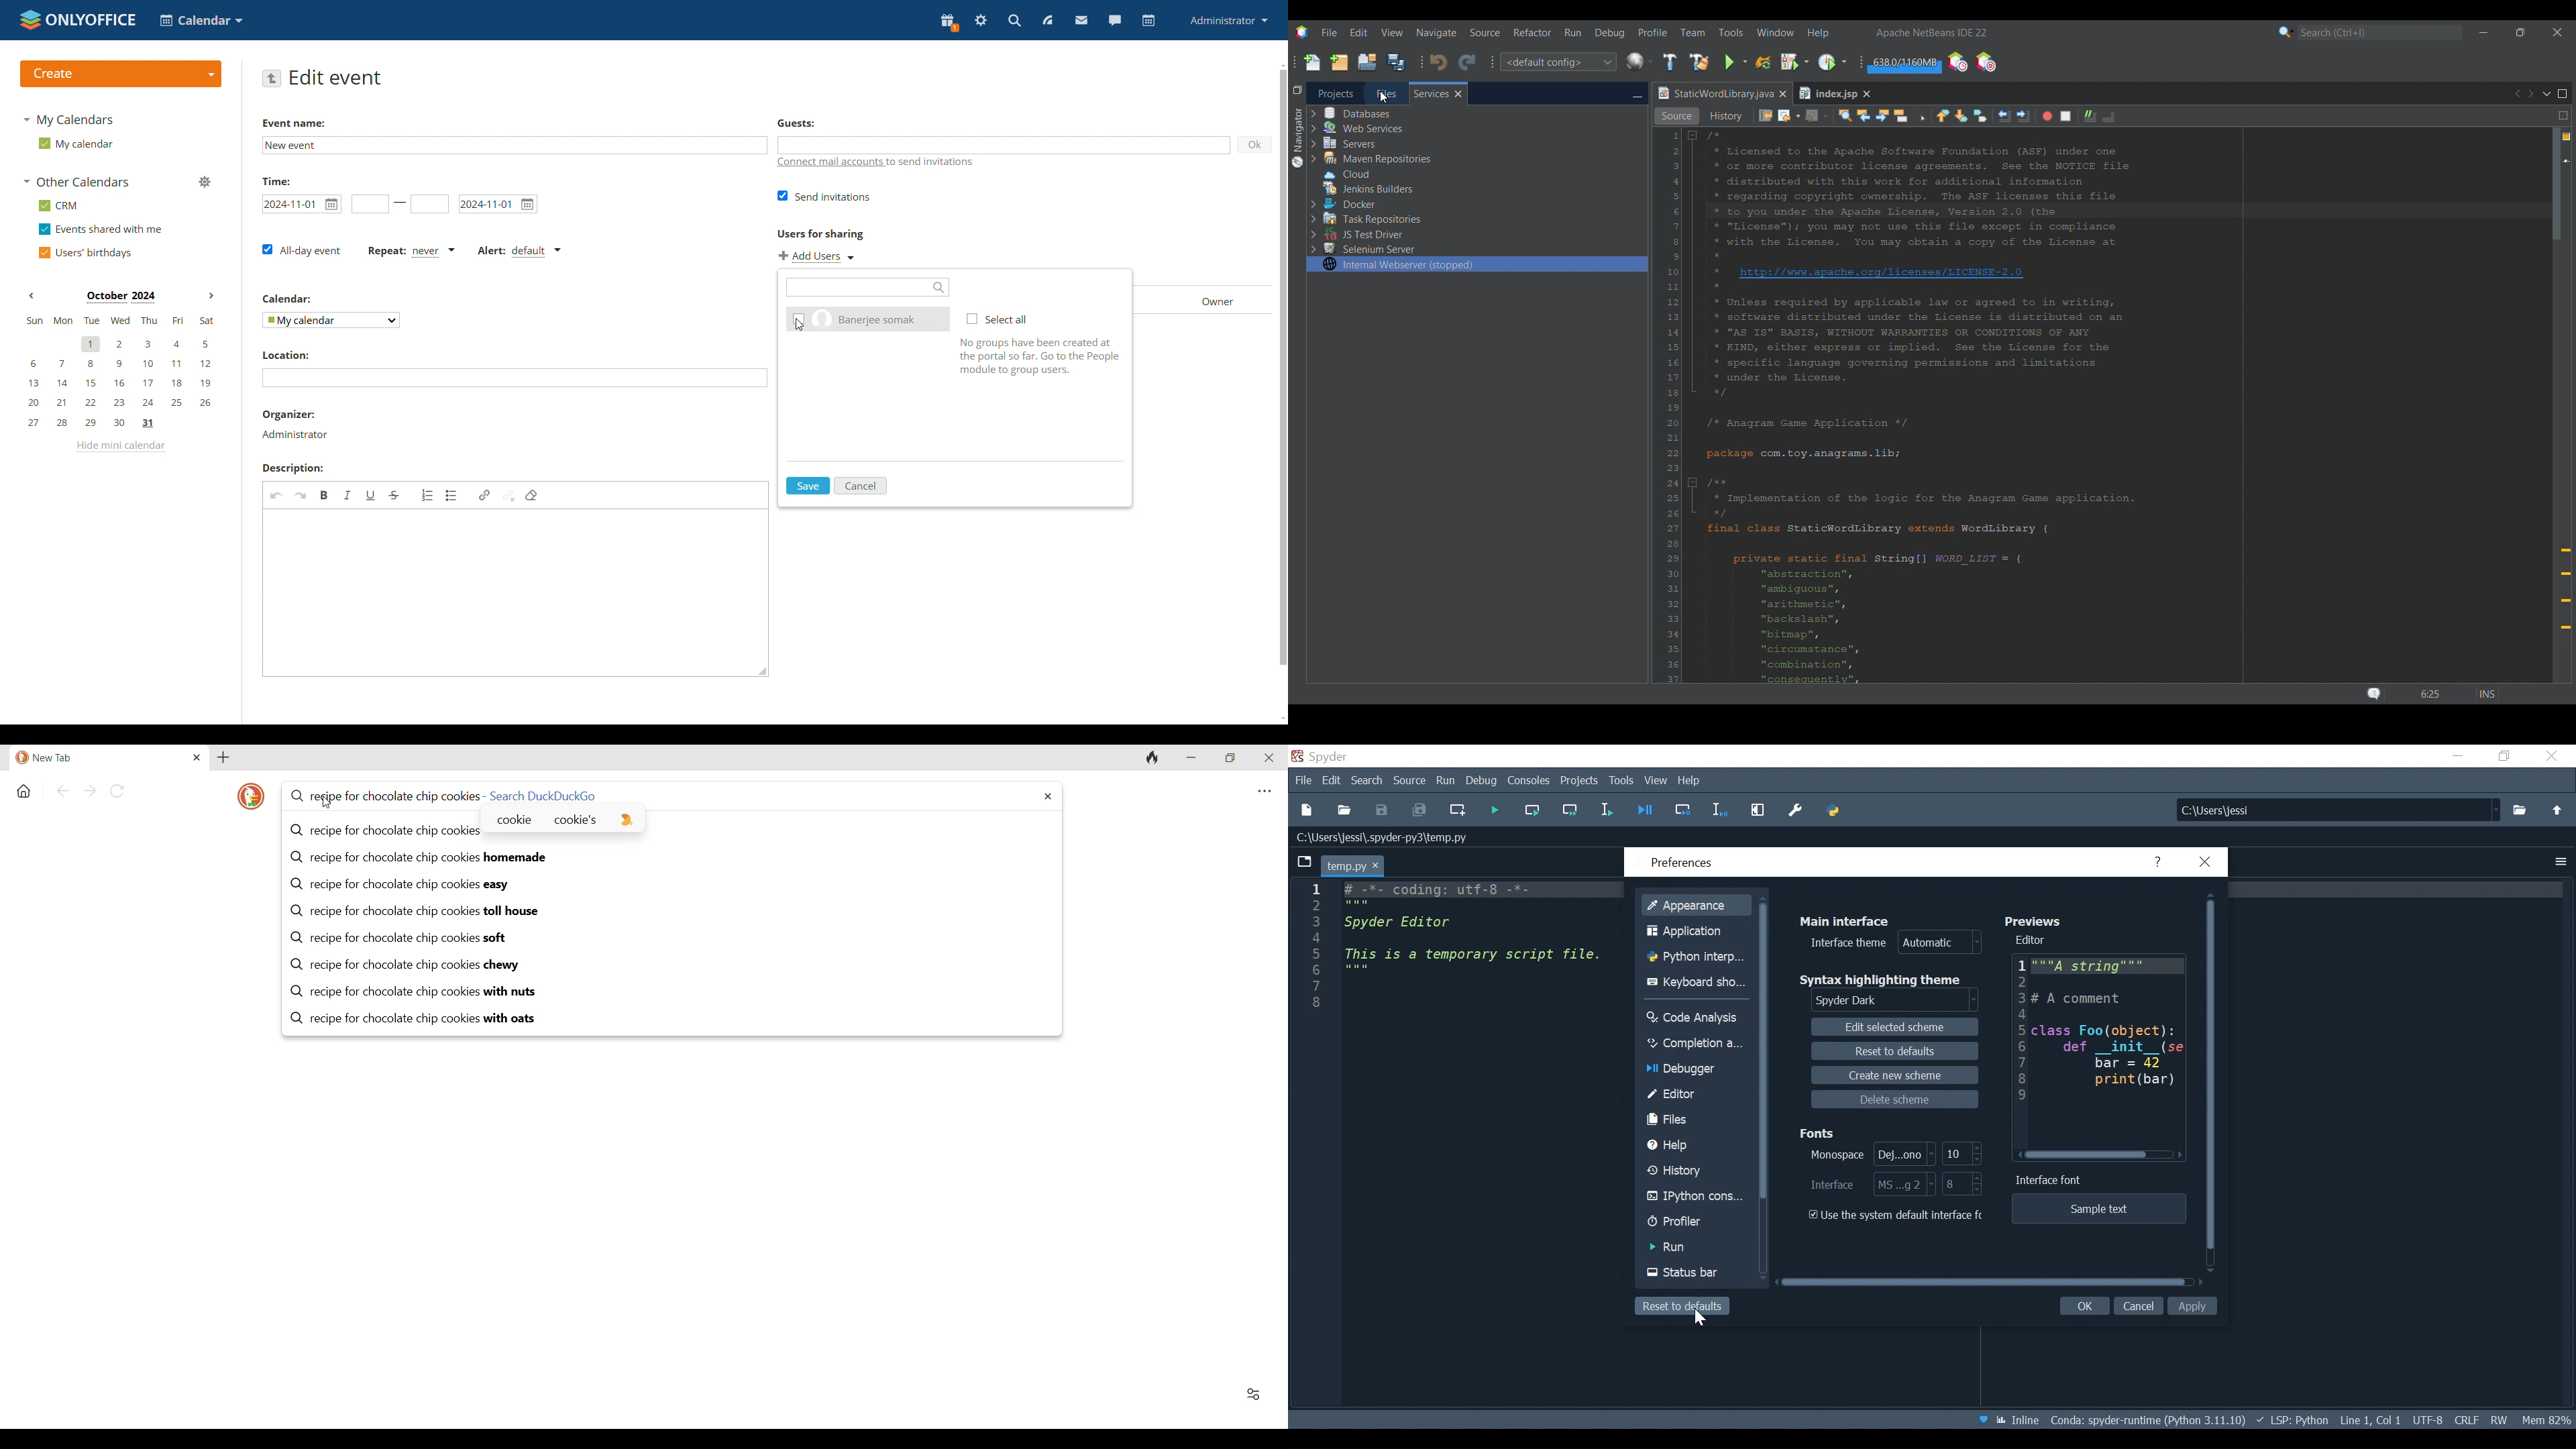 The height and width of the screenshot is (1456, 2576). What do you see at coordinates (1864, 115) in the screenshot?
I see `Find previous occurrence` at bounding box center [1864, 115].